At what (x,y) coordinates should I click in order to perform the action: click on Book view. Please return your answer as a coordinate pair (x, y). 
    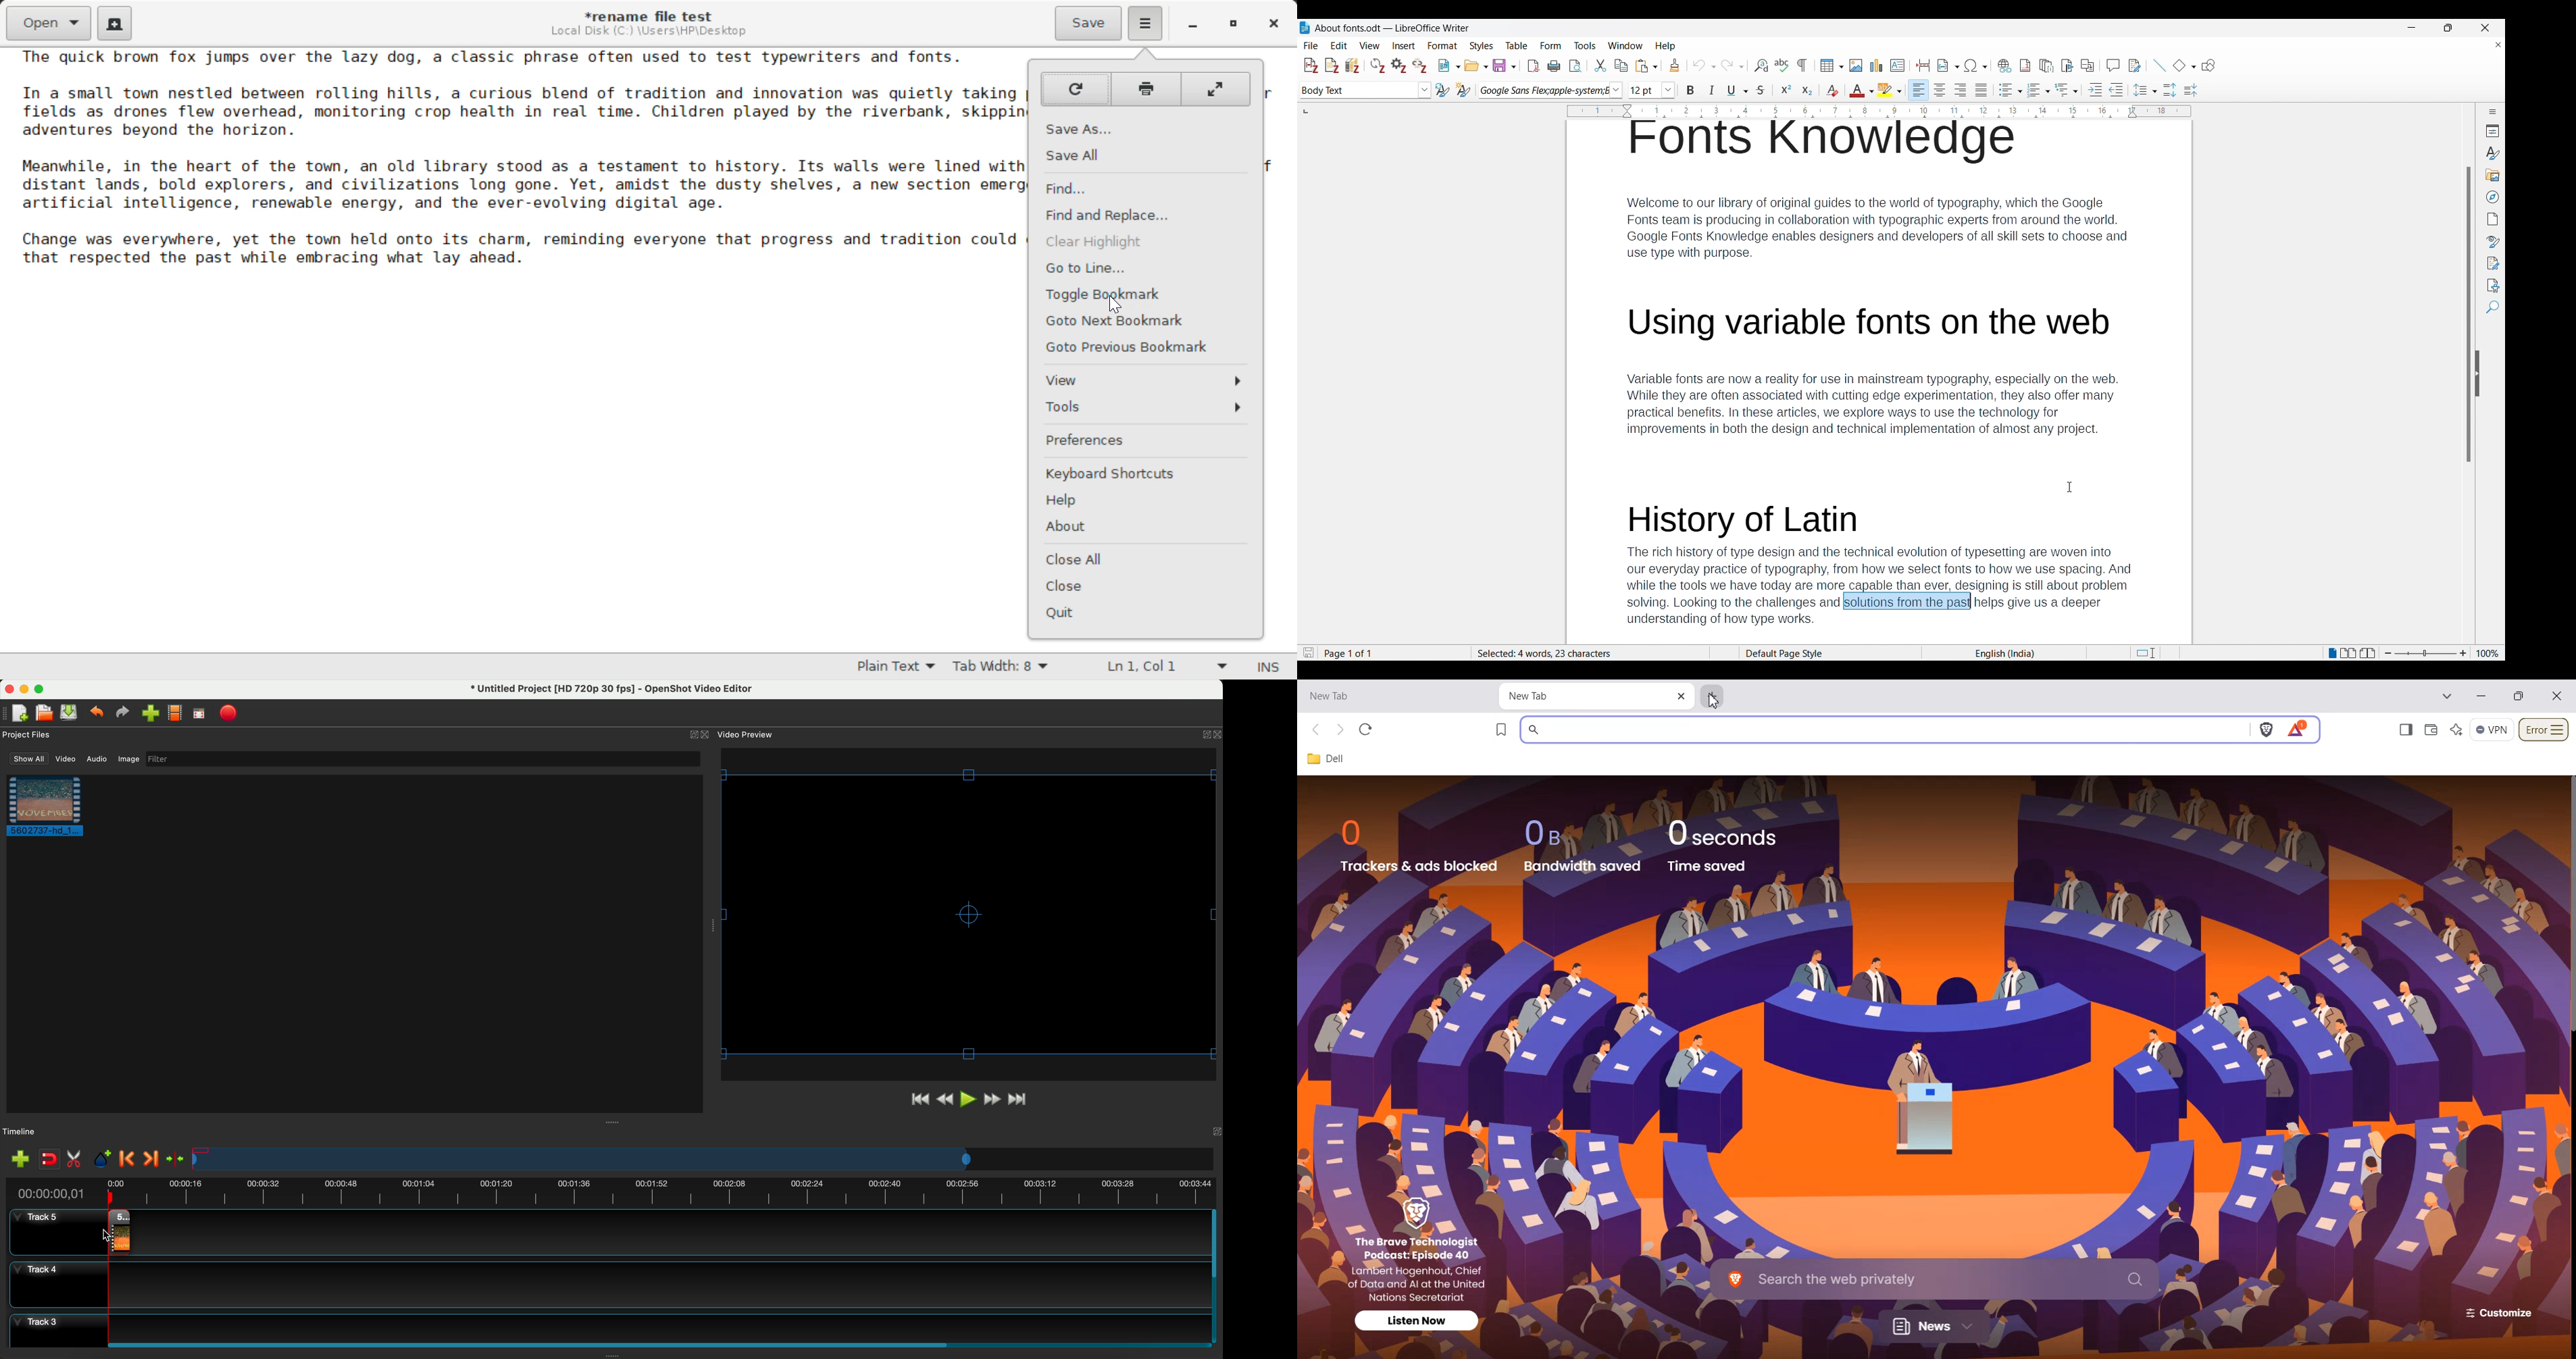
    Looking at the image, I should click on (2368, 653).